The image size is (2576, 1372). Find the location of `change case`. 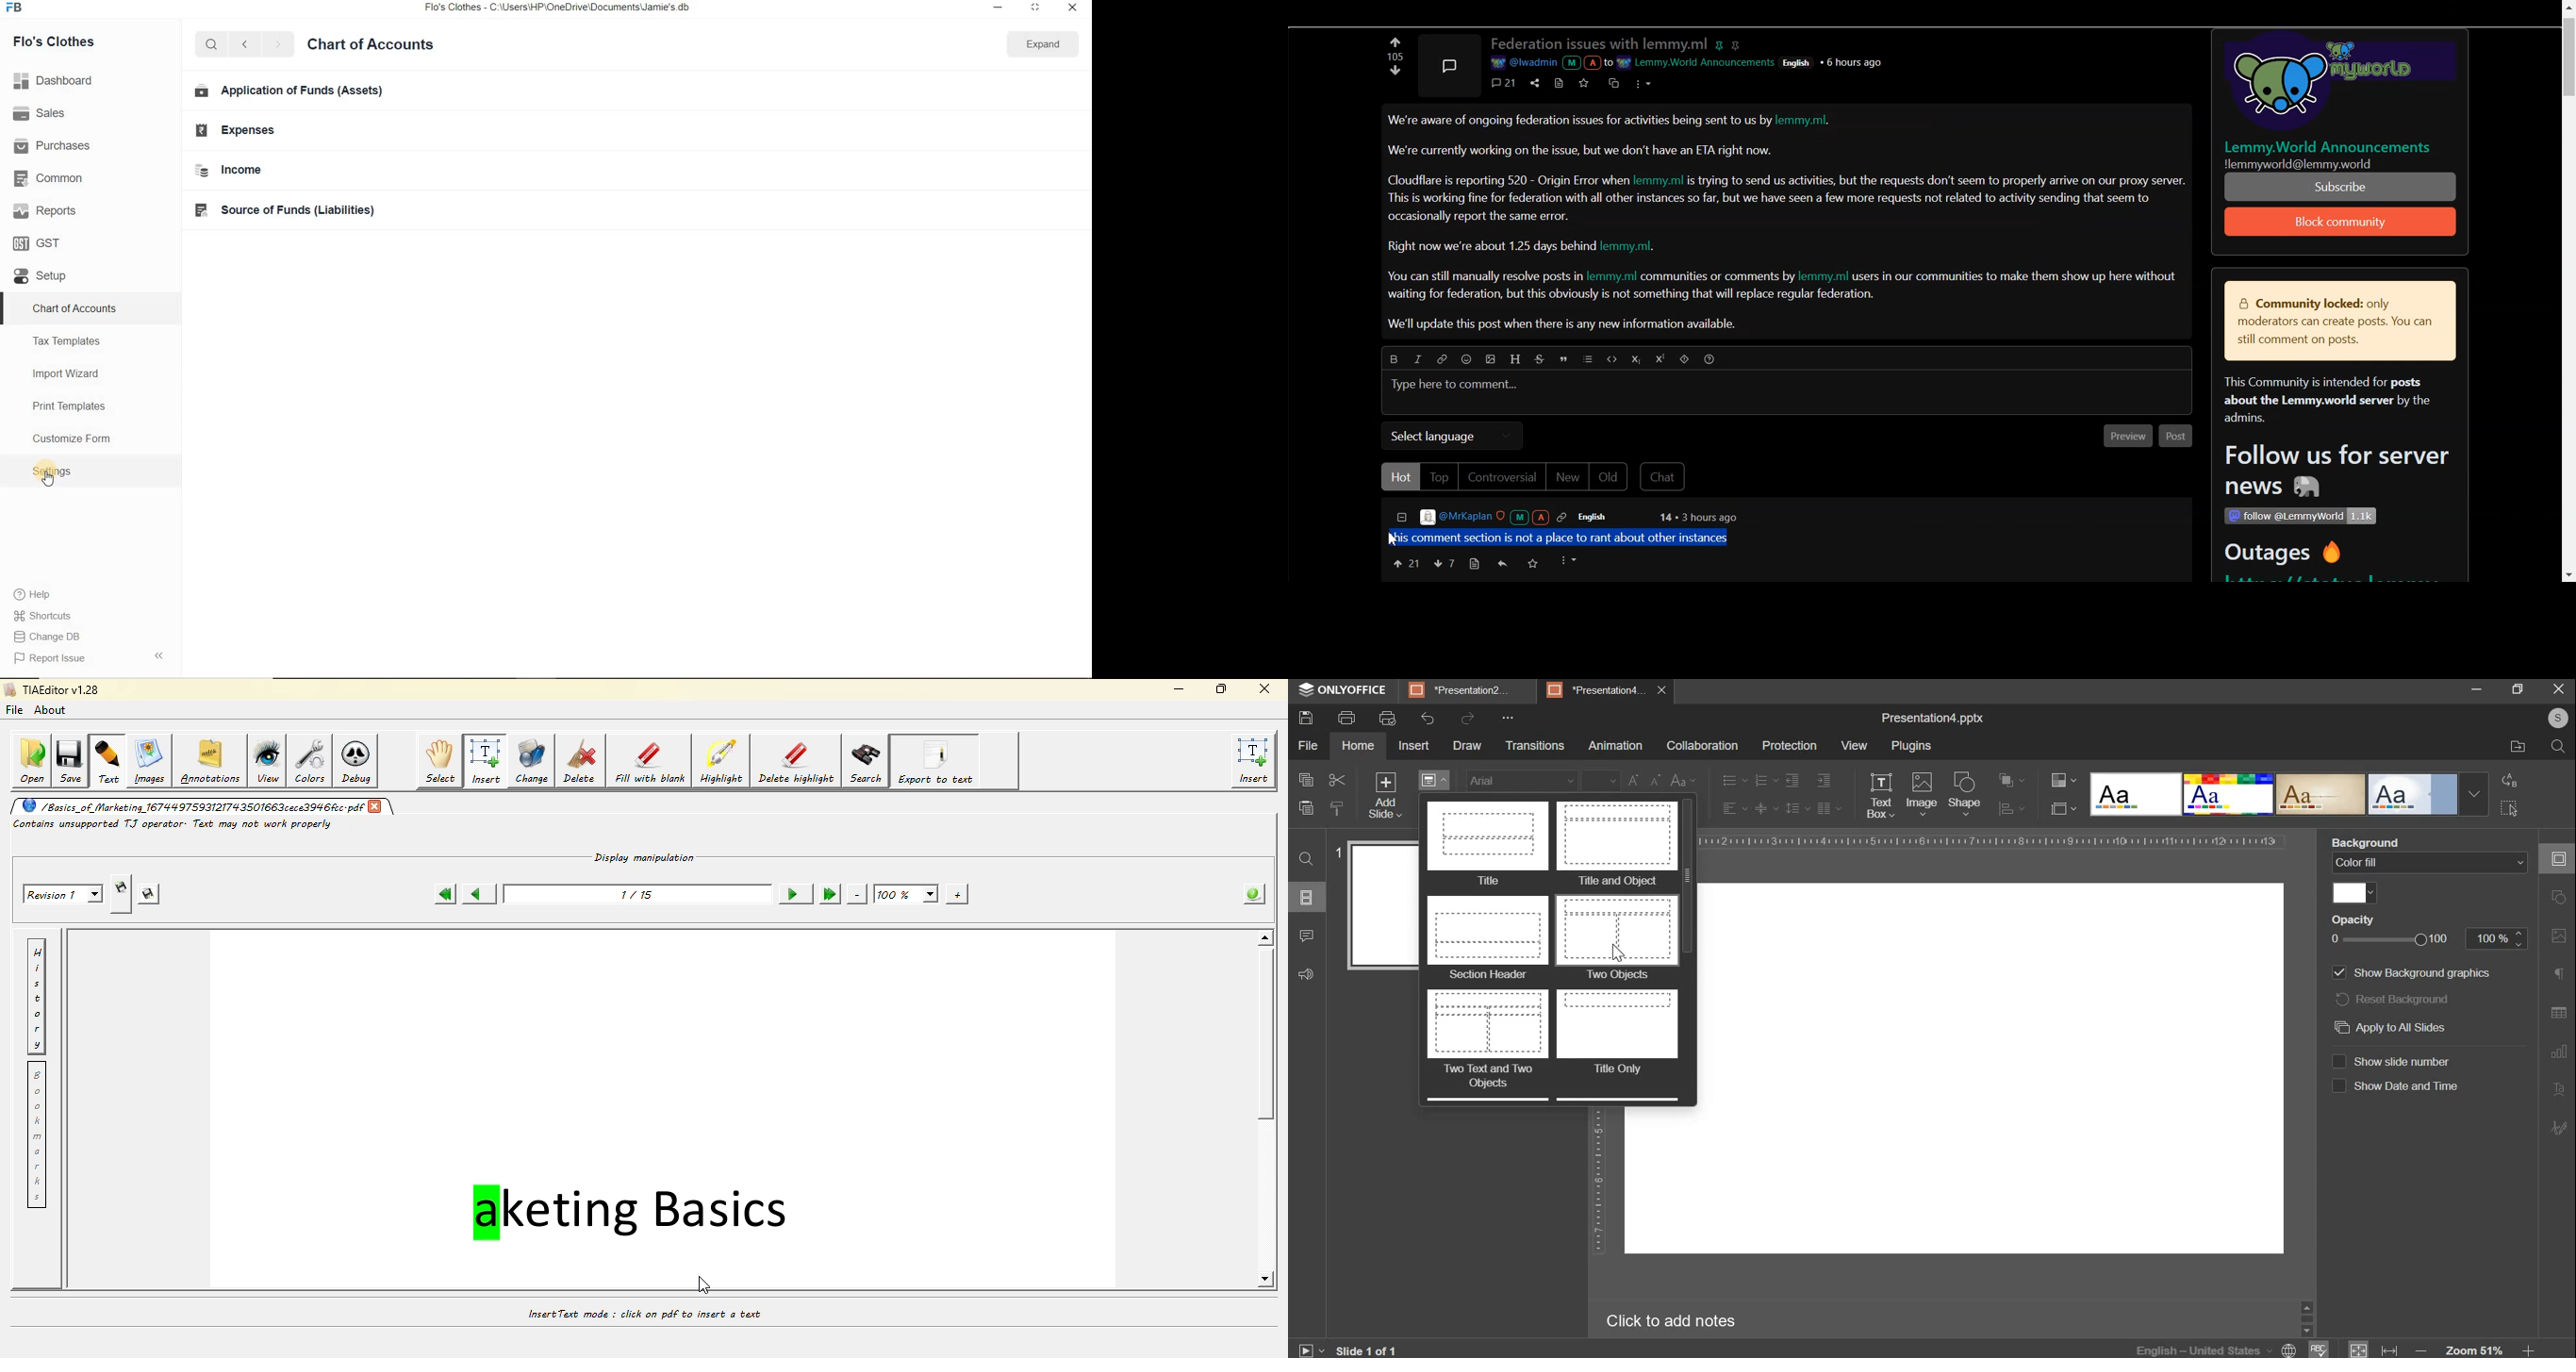

change case is located at coordinates (1683, 780).